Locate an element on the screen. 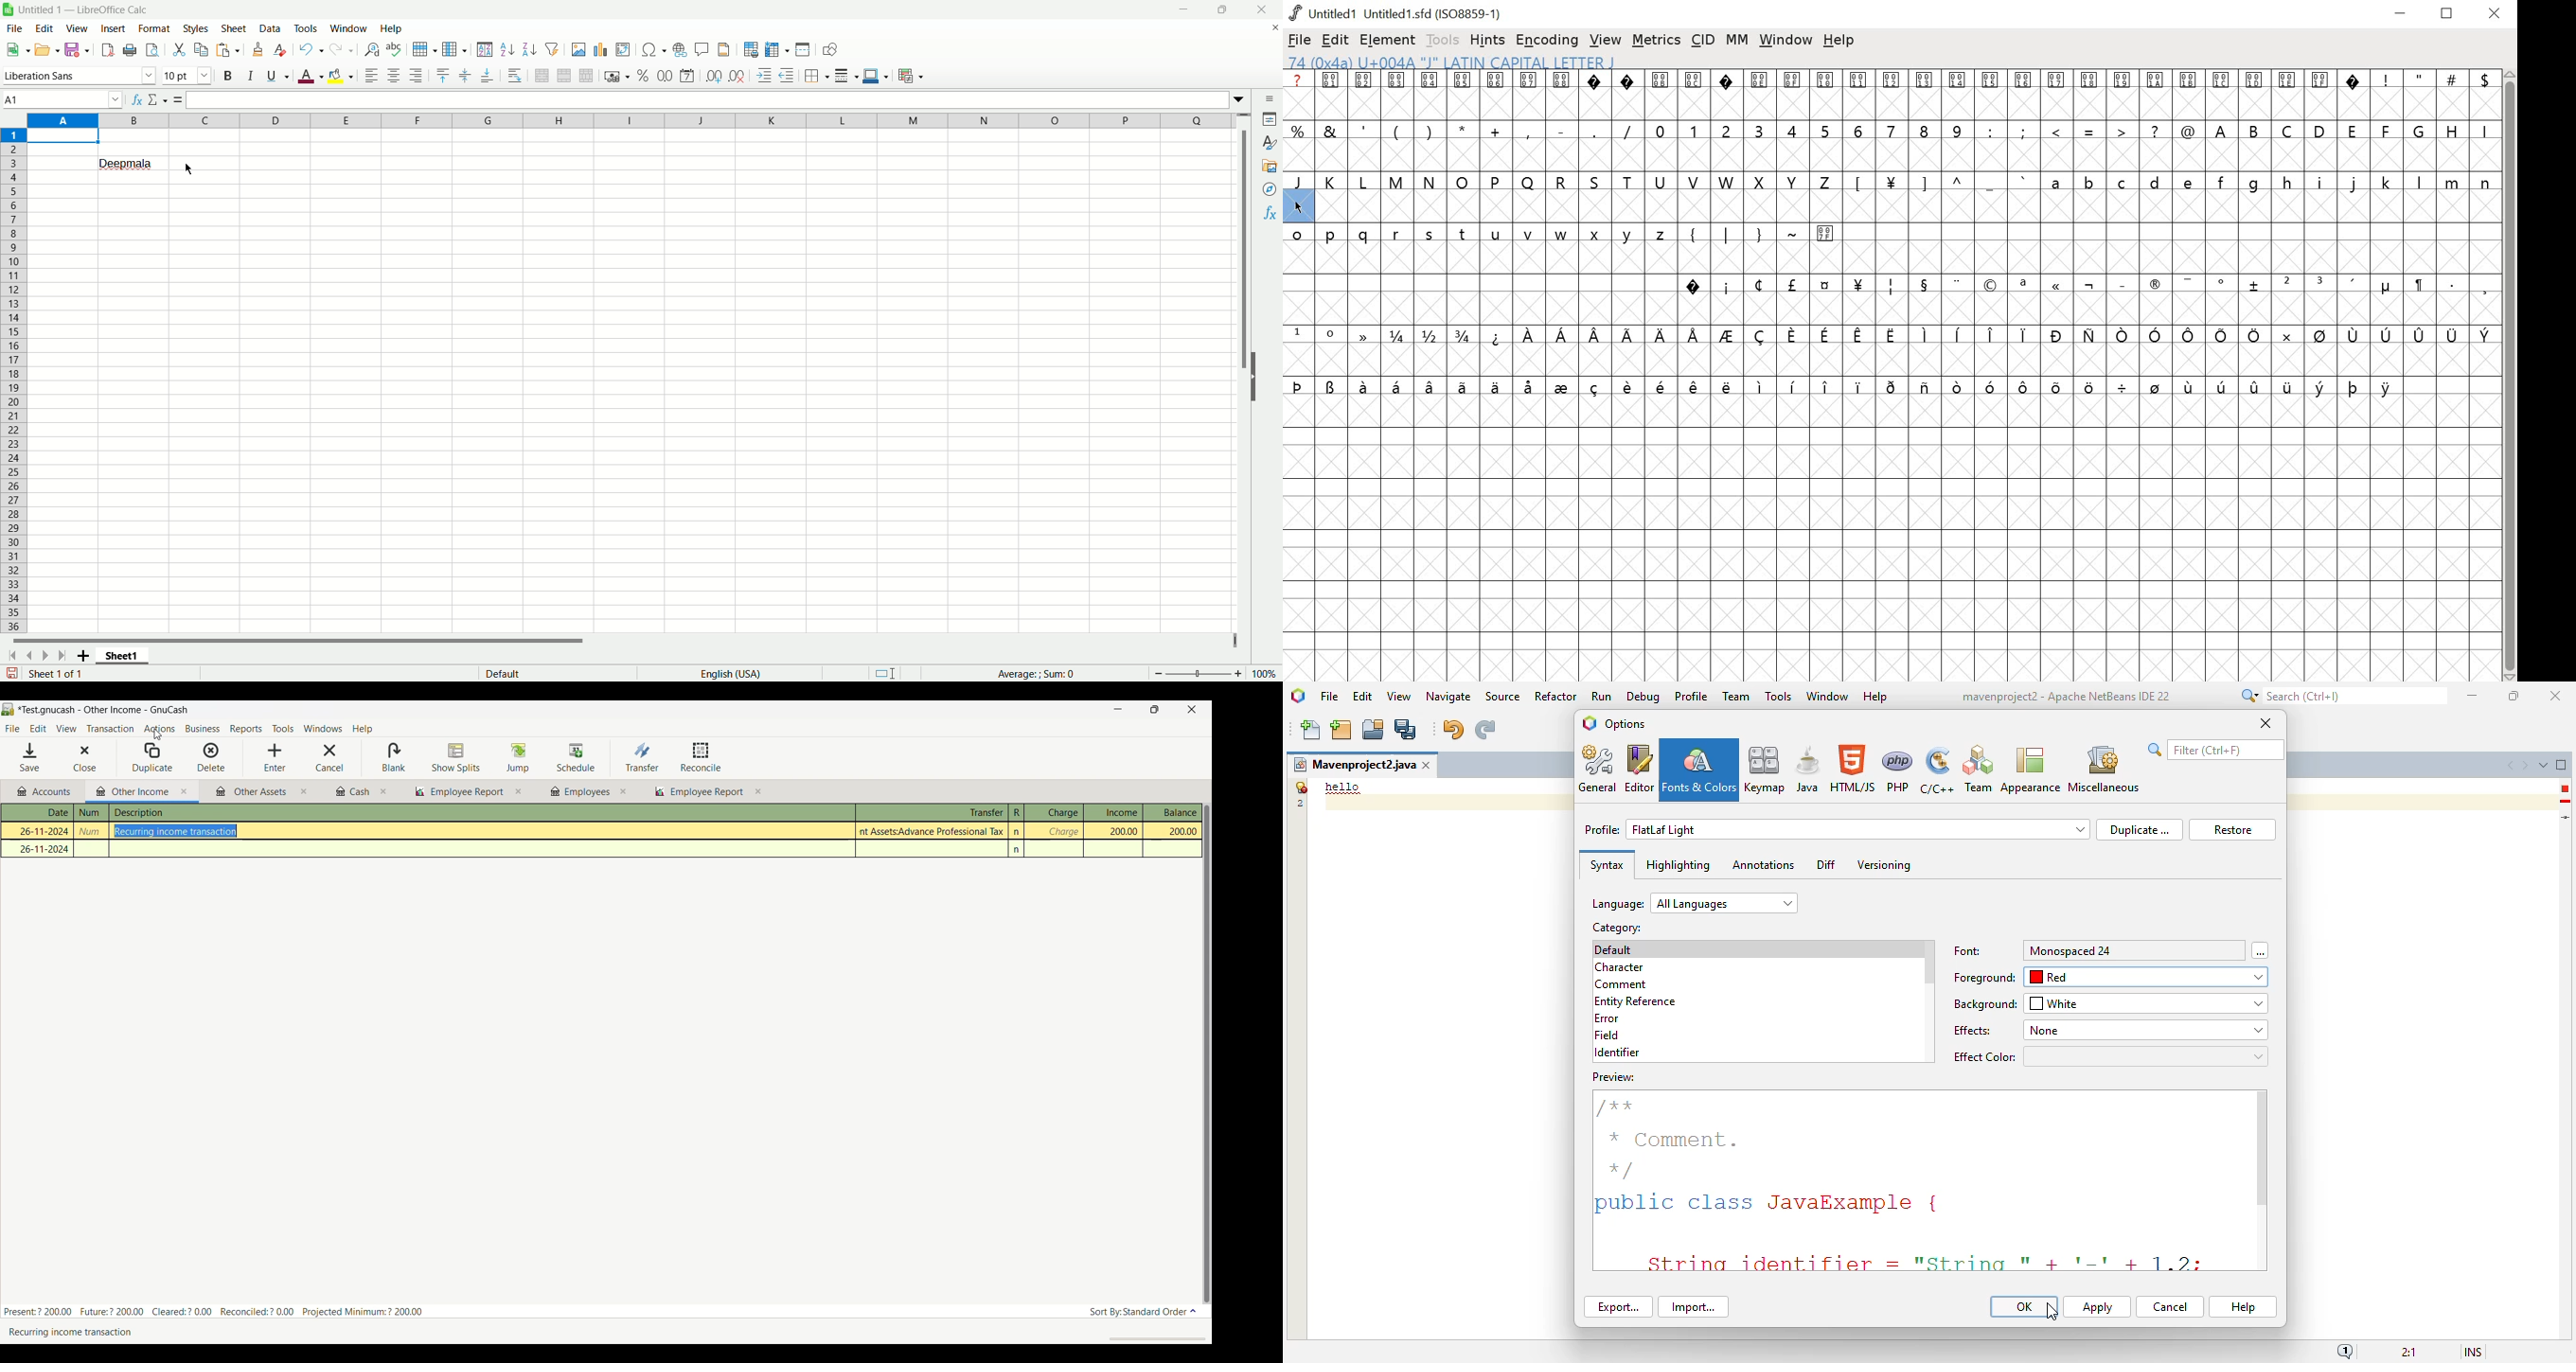 The height and width of the screenshot is (1372, 2576). restore down is located at coordinates (2448, 13).